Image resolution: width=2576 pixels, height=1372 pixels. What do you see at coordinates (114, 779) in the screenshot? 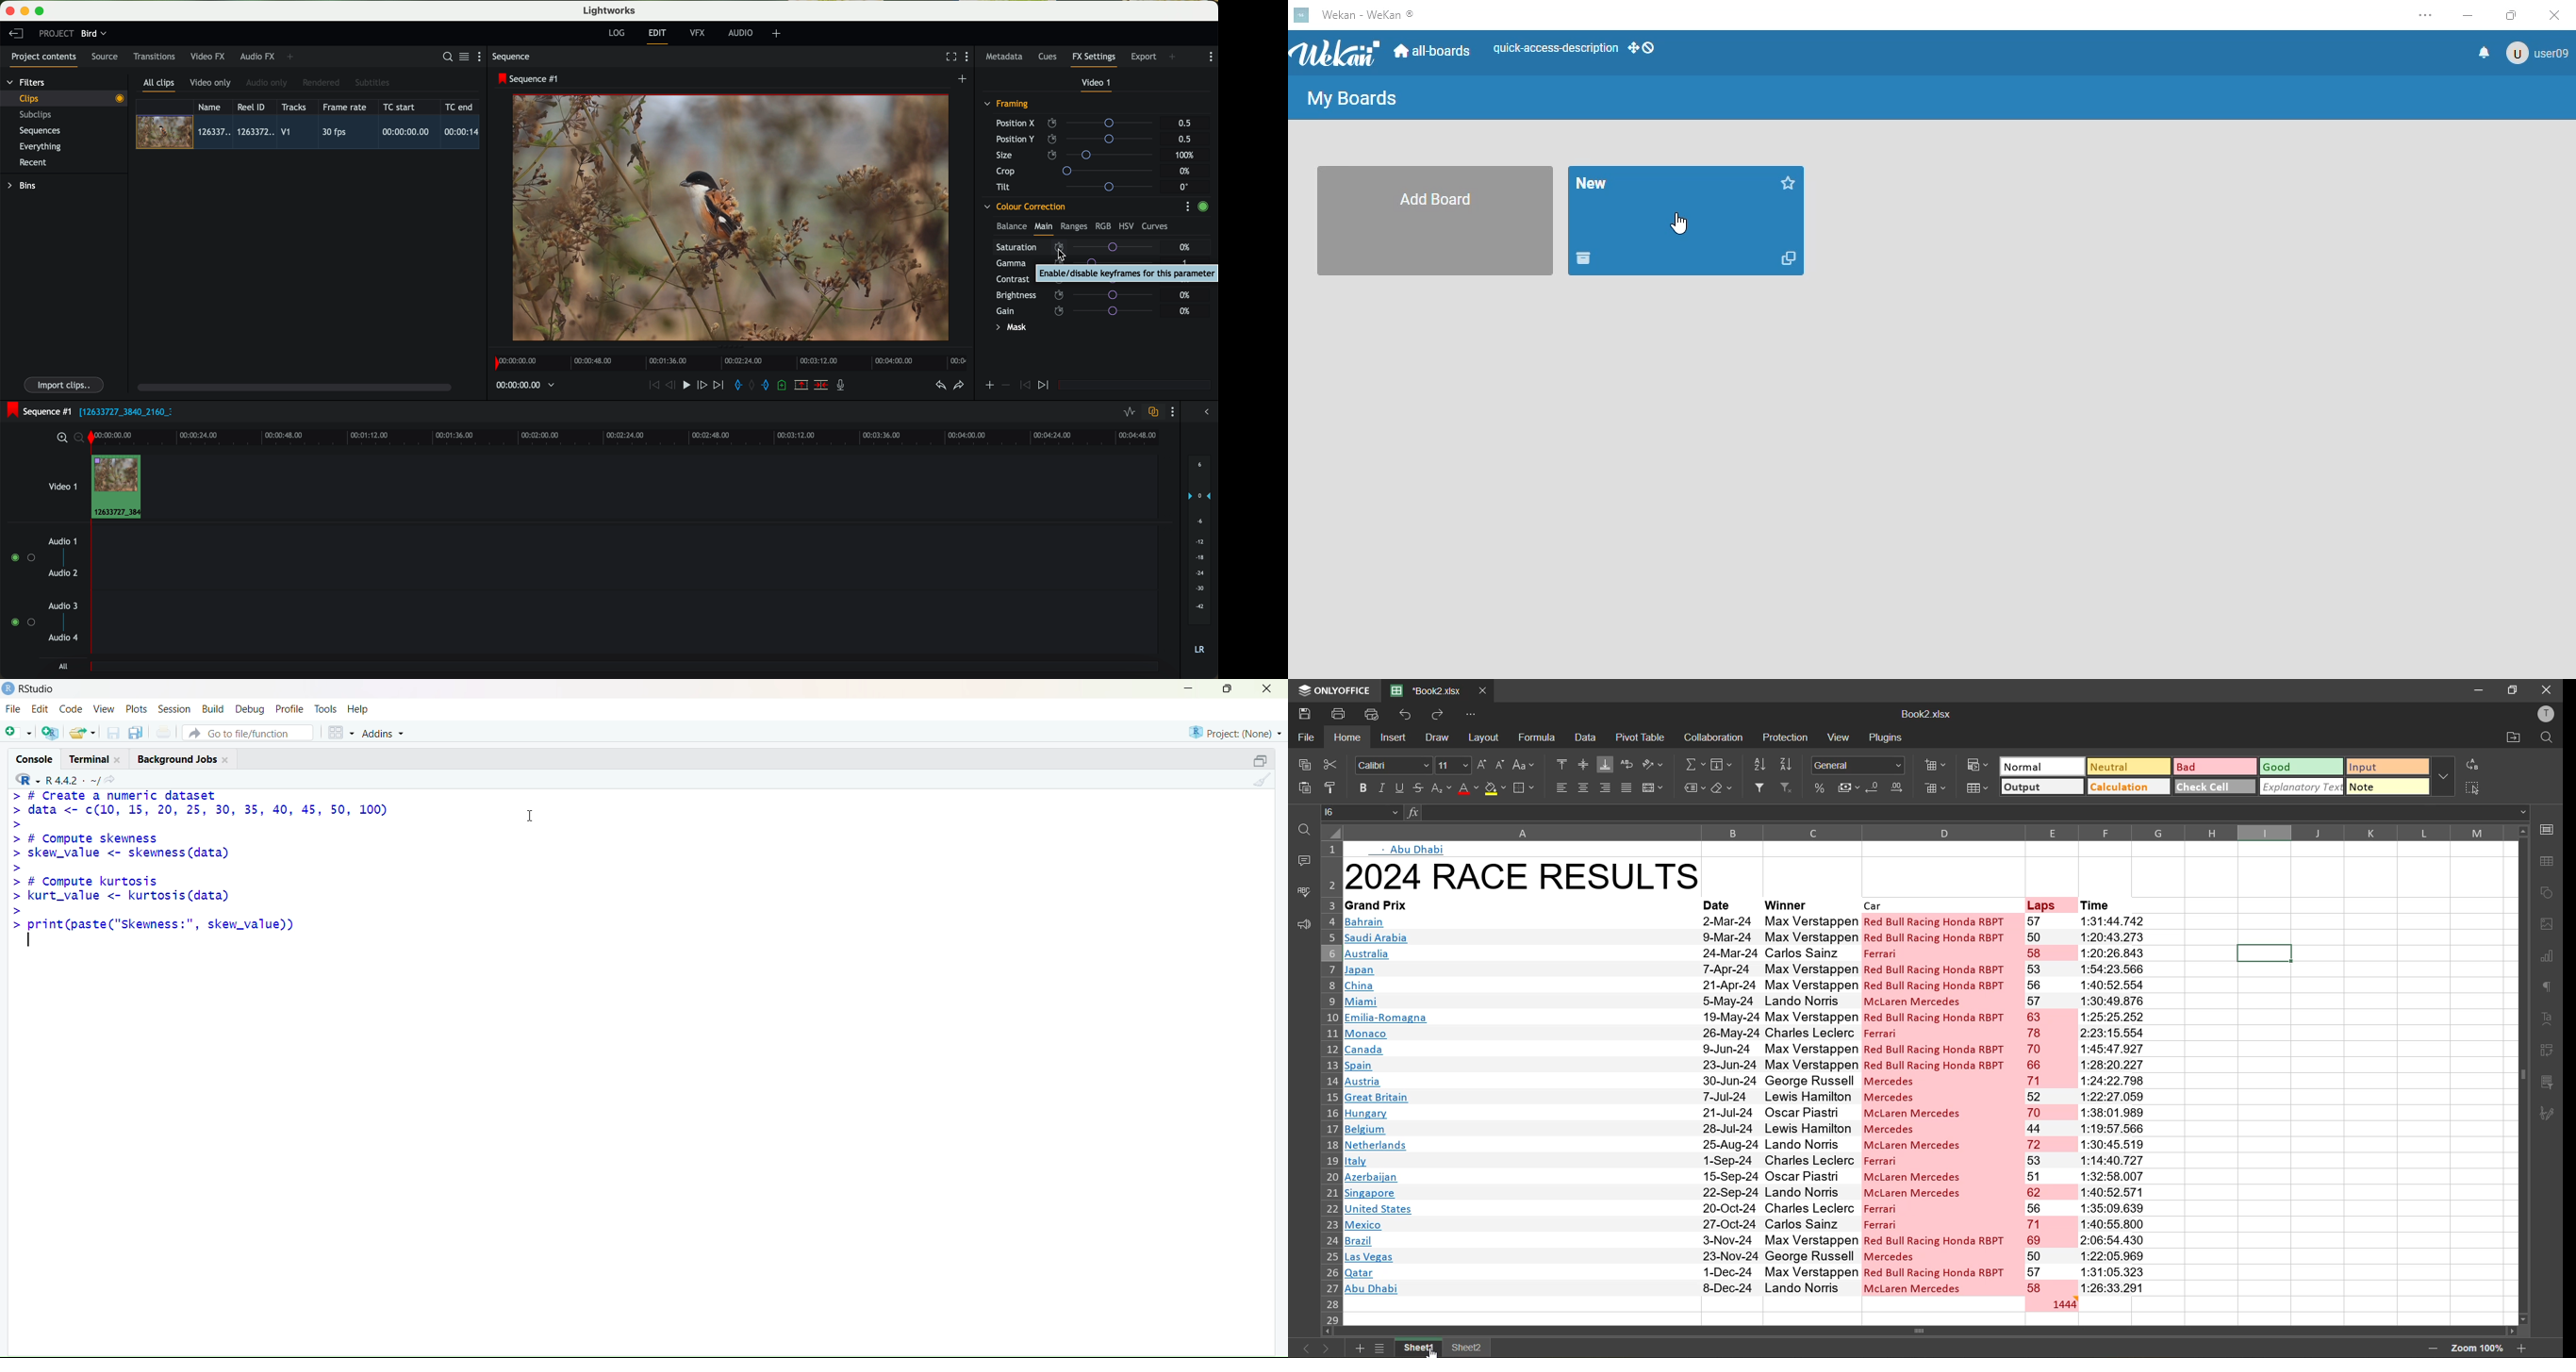
I see `View the current working directory` at bounding box center [114, 779].